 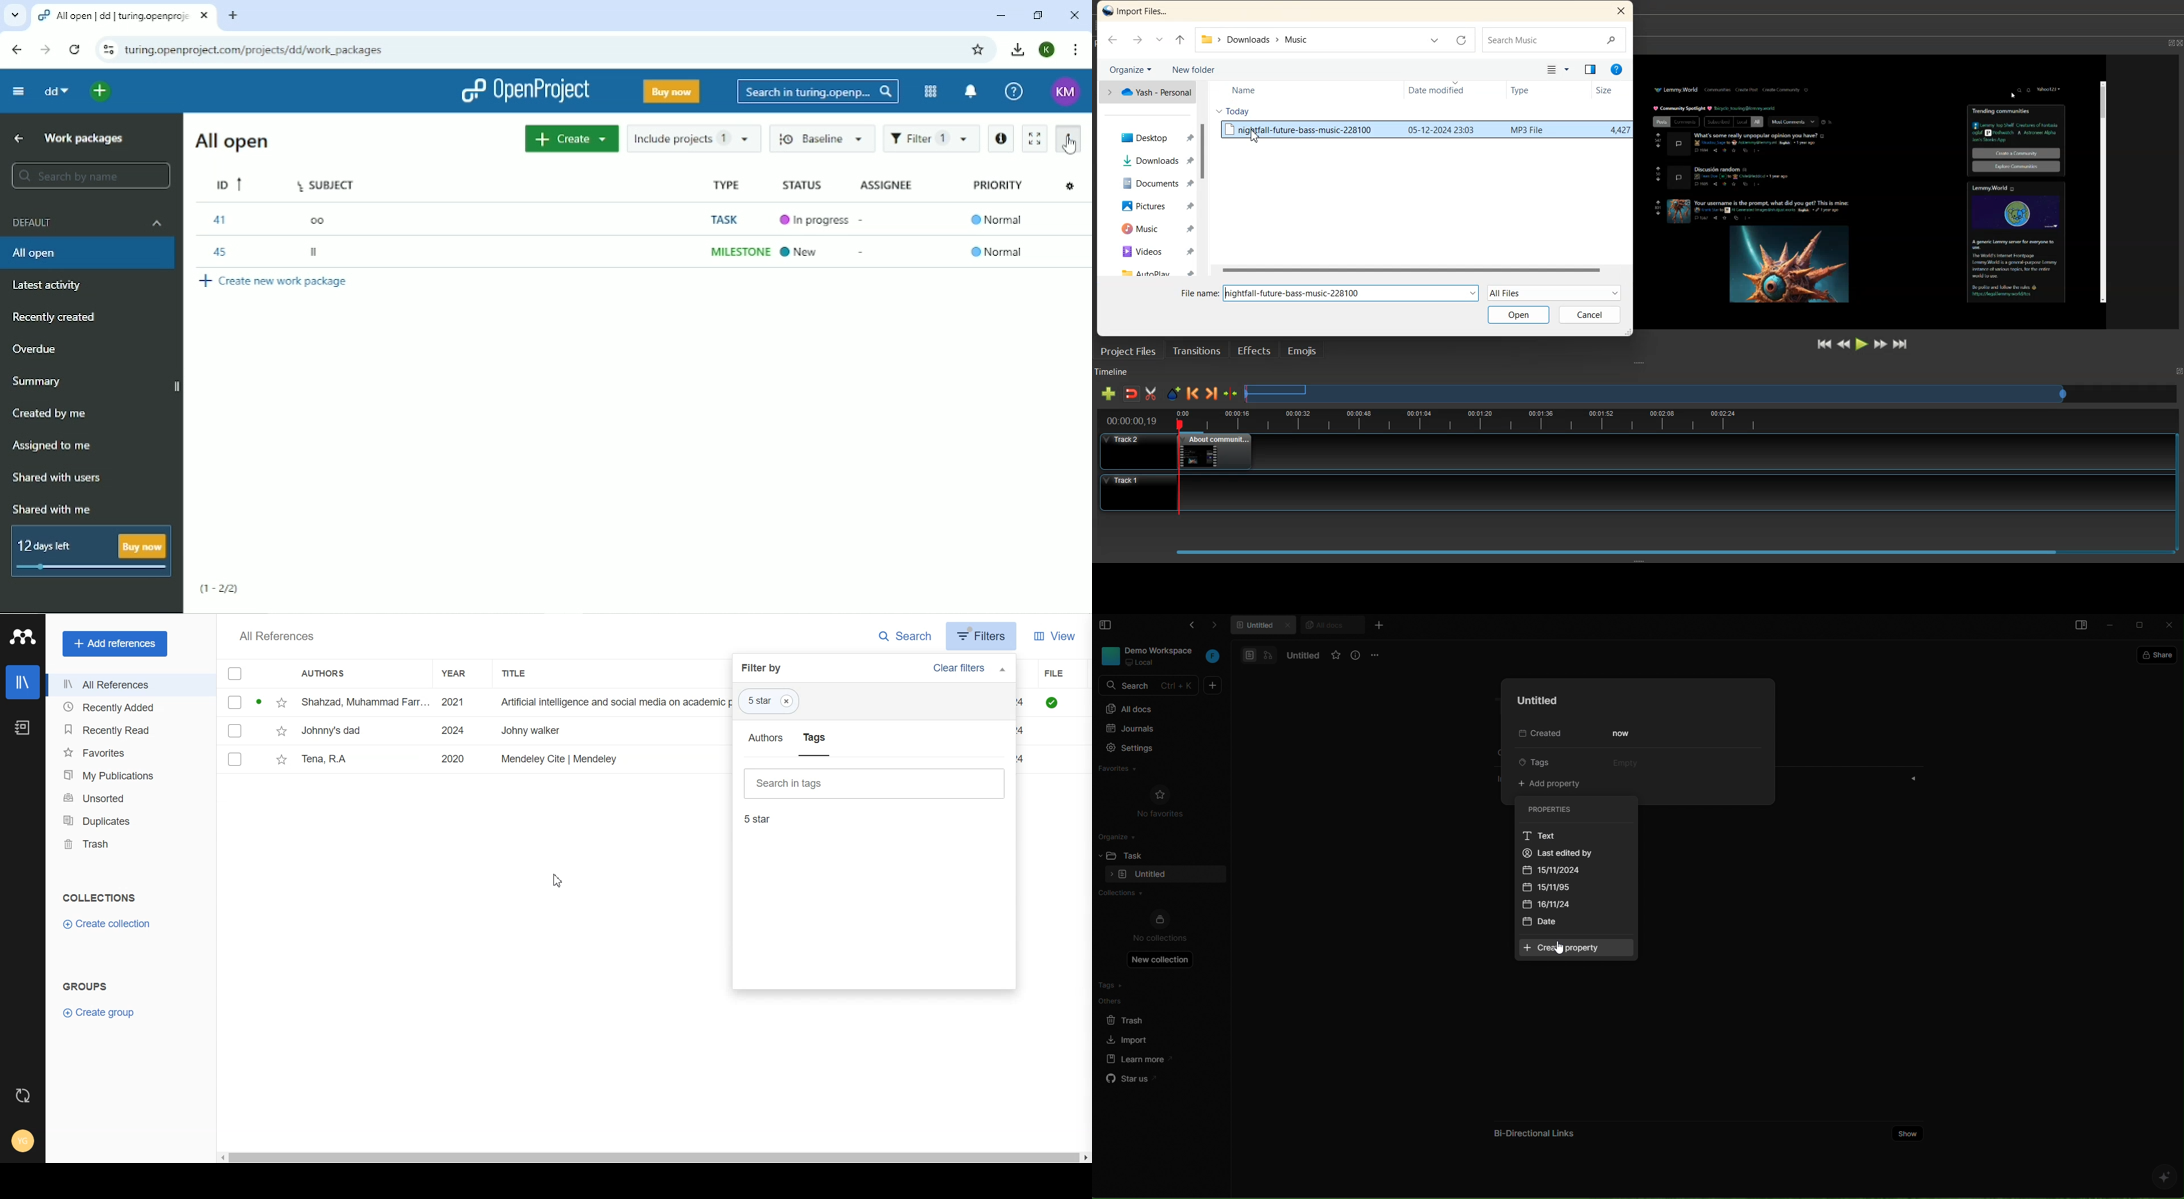 What do you see at coordinates (999, 222) in the screenshot?
I see `Normal` at bounding box center [999, 222].